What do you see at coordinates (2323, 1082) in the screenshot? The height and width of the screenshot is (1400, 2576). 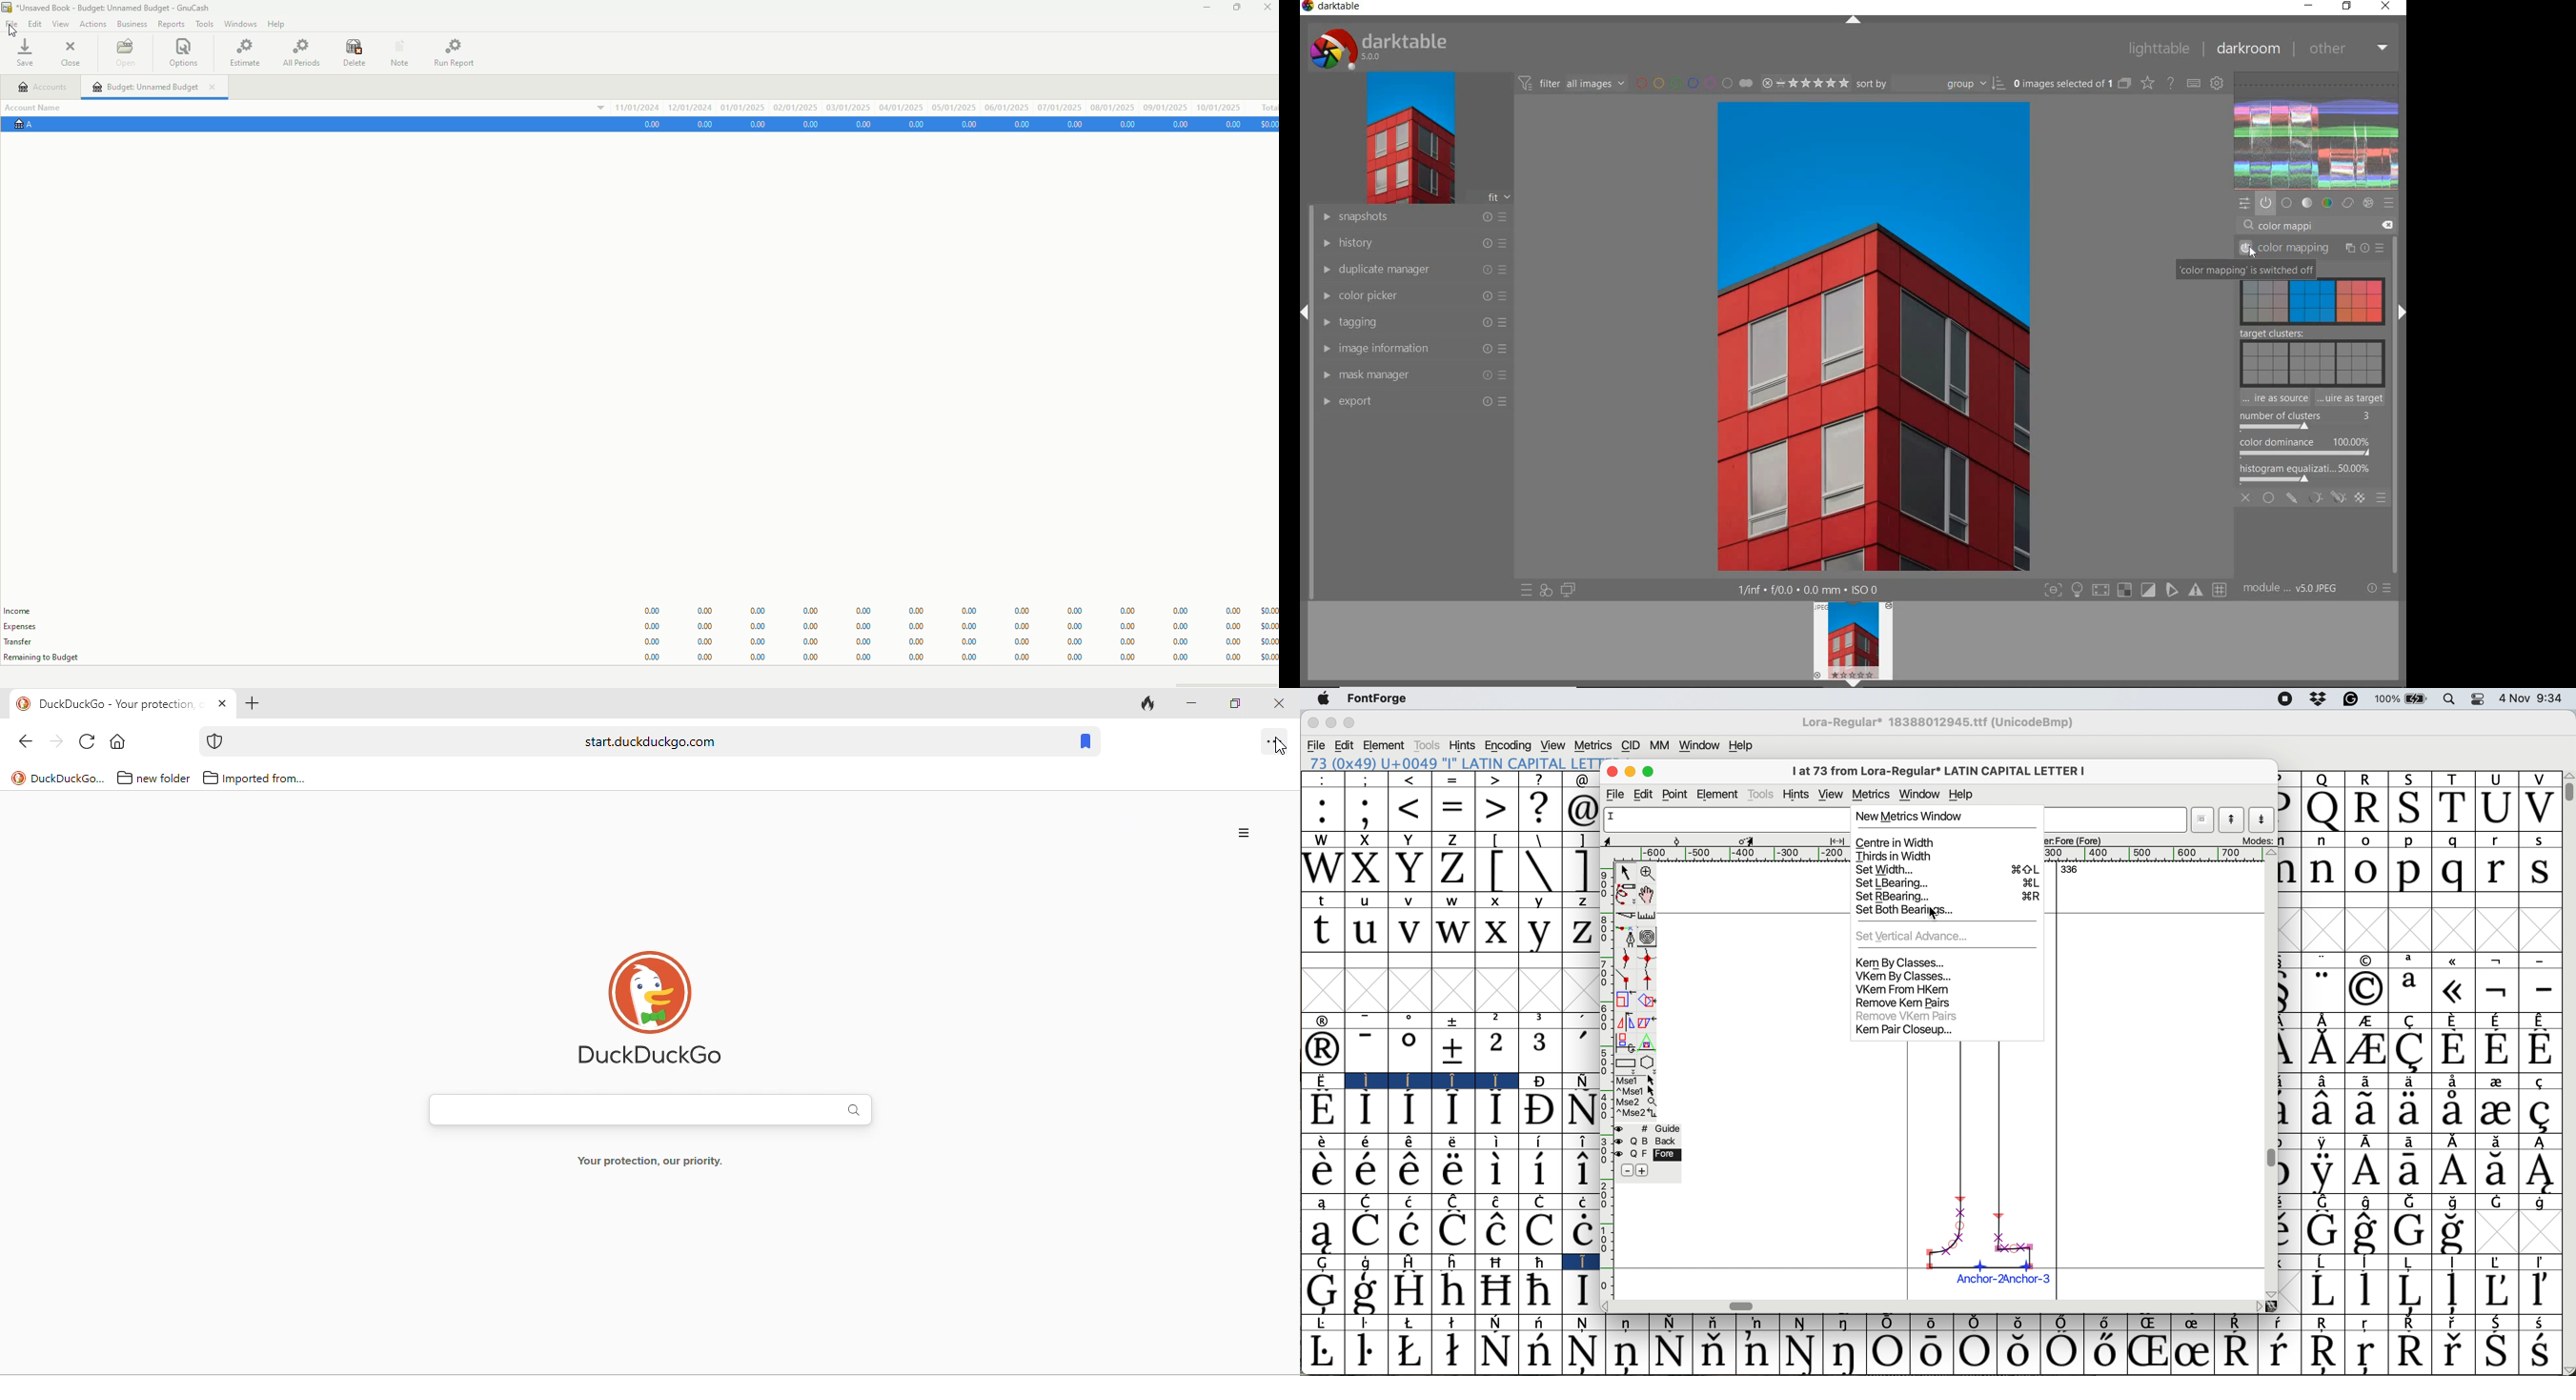 I see `Symbol` at bounding box center [2323, 1082].